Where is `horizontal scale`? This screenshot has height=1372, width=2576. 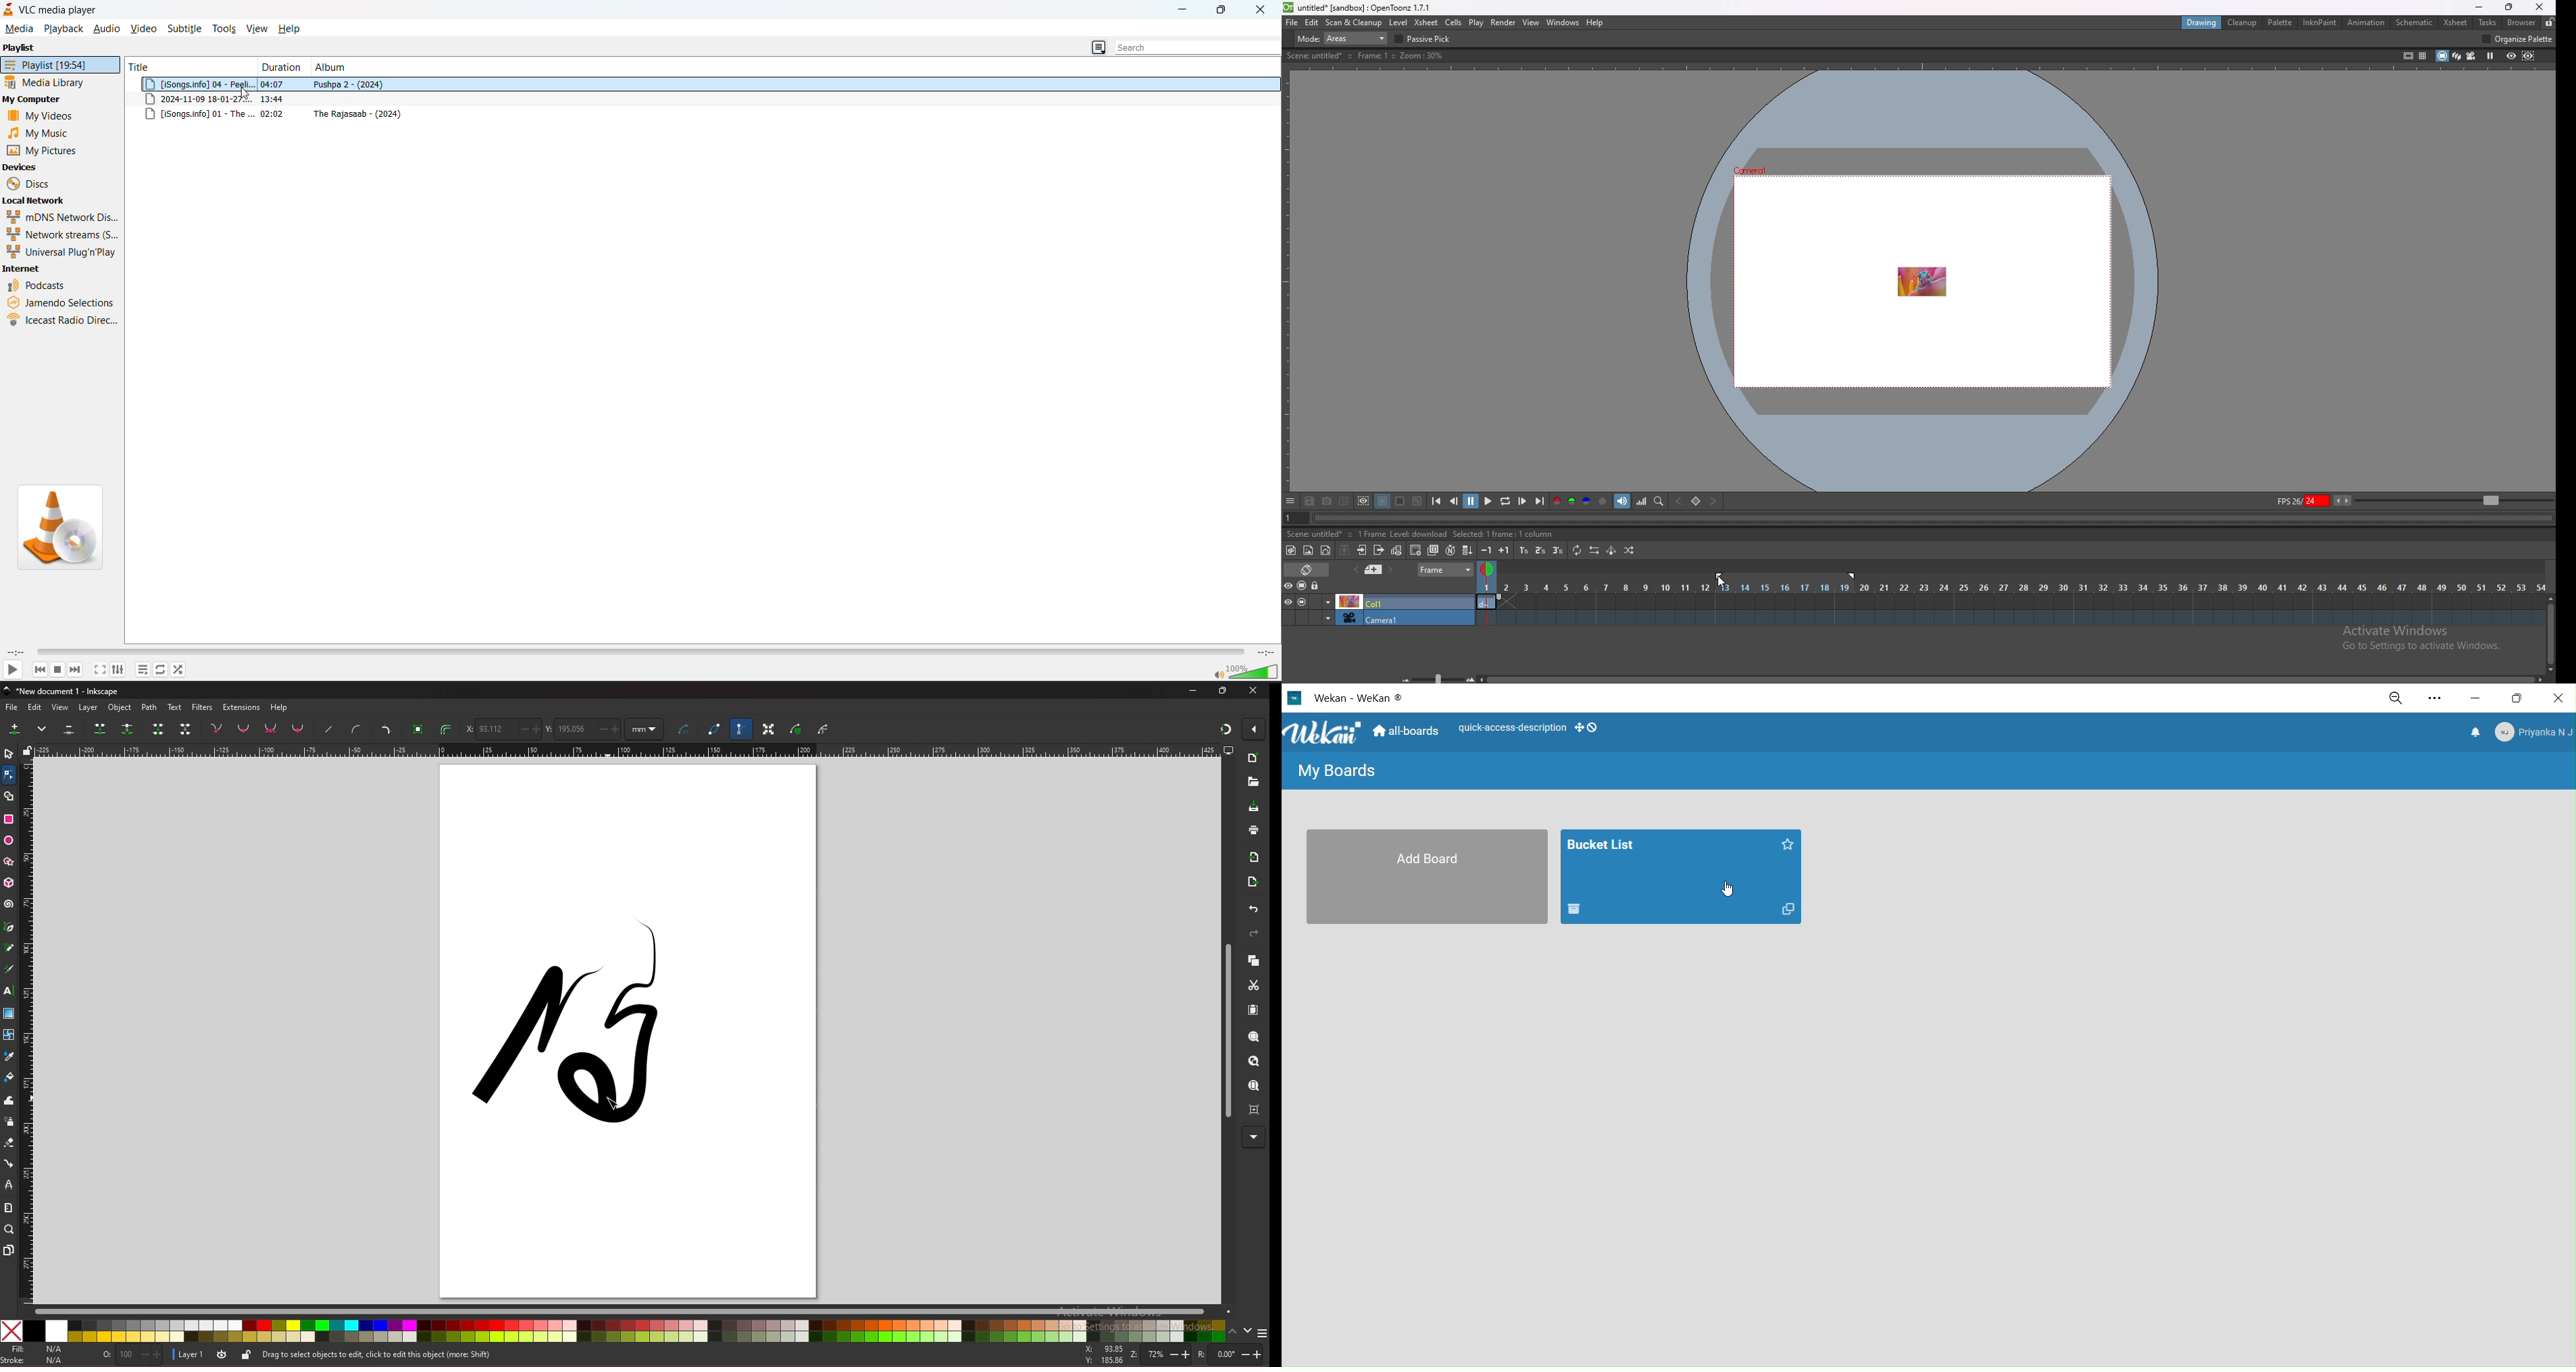 horizontal scale is located at coordinates (627, 750).